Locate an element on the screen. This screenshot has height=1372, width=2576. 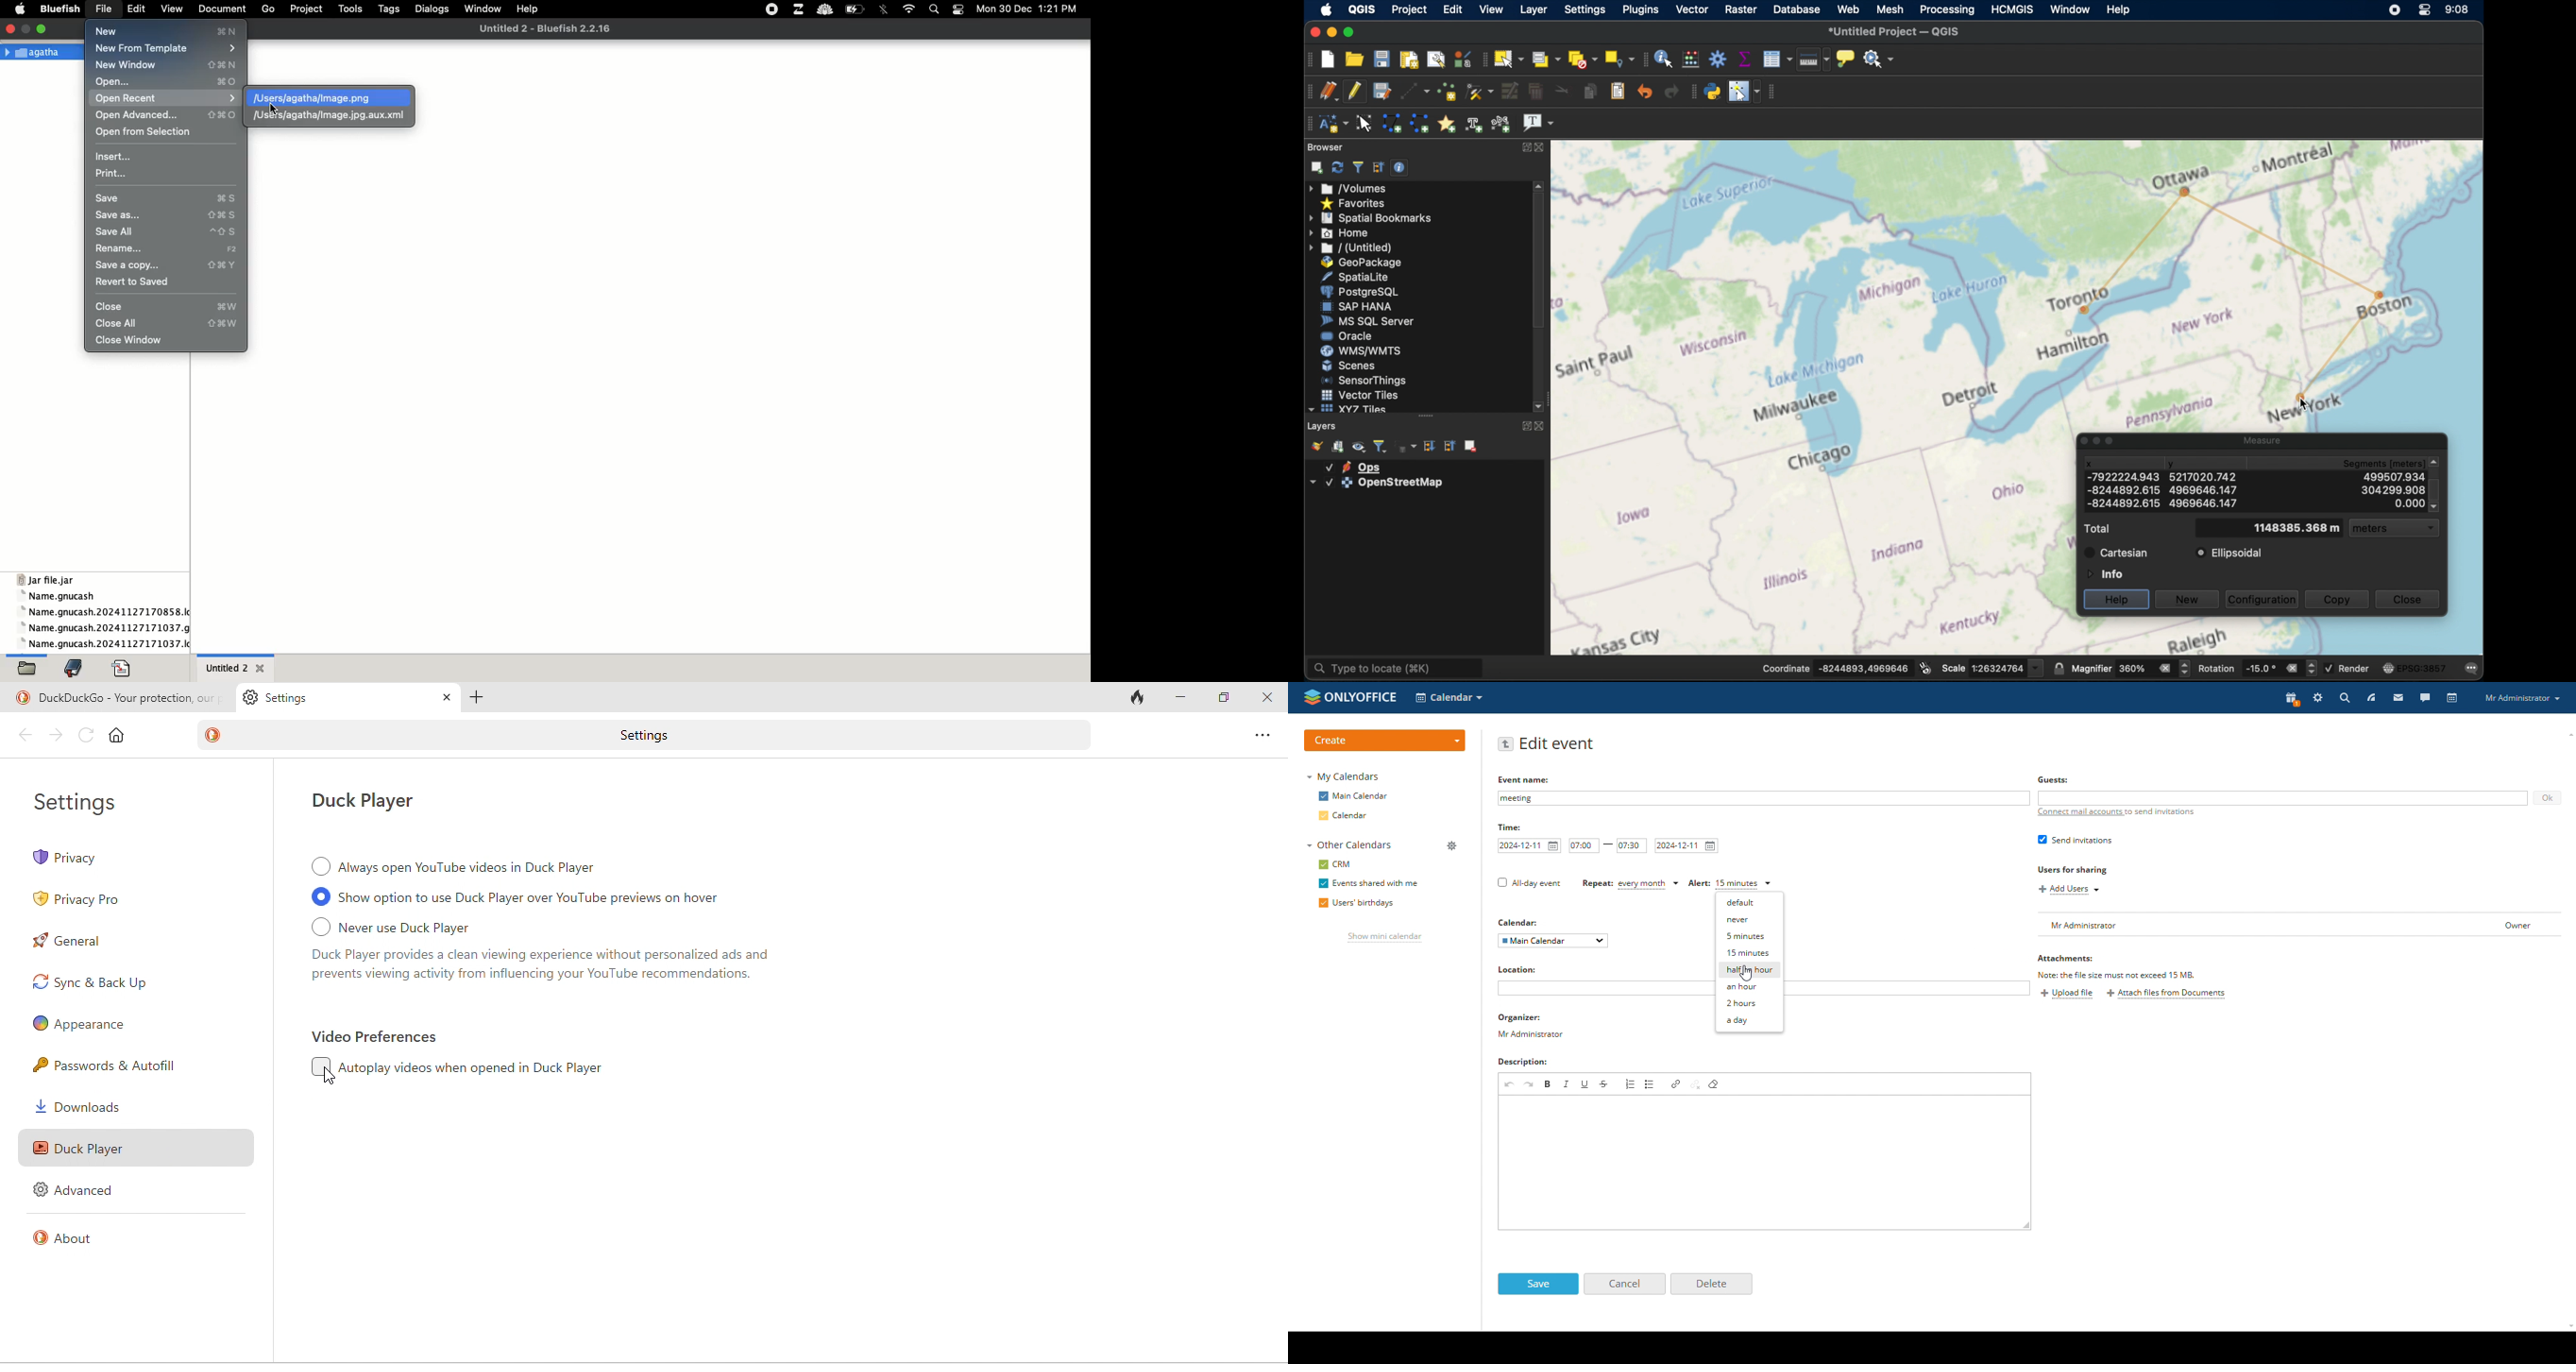
general is located at coordinates (75, 942).